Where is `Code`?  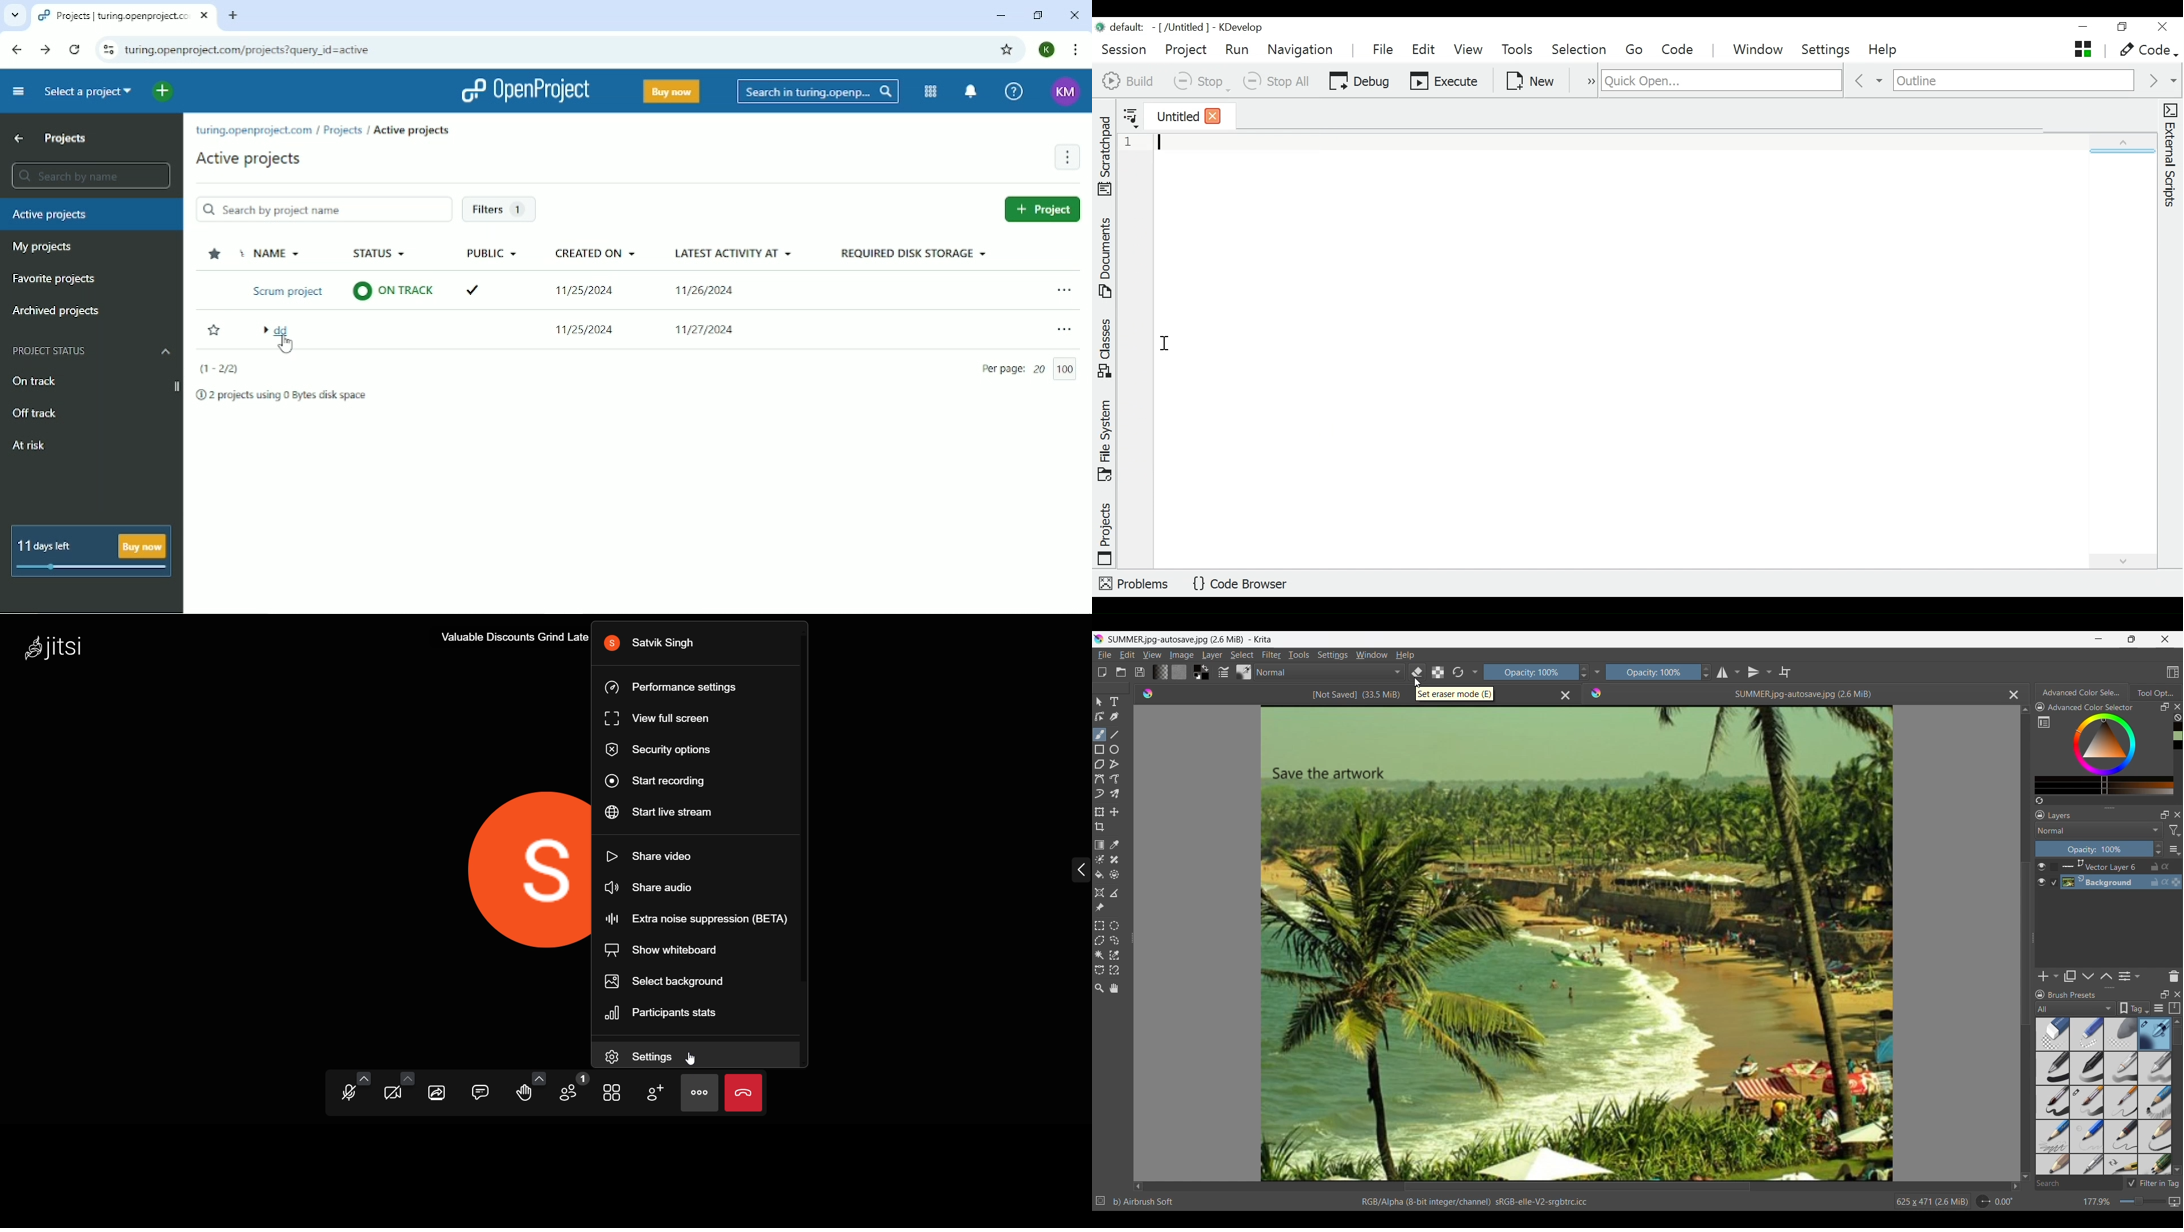
Code is located at coordinates (1681, 49).